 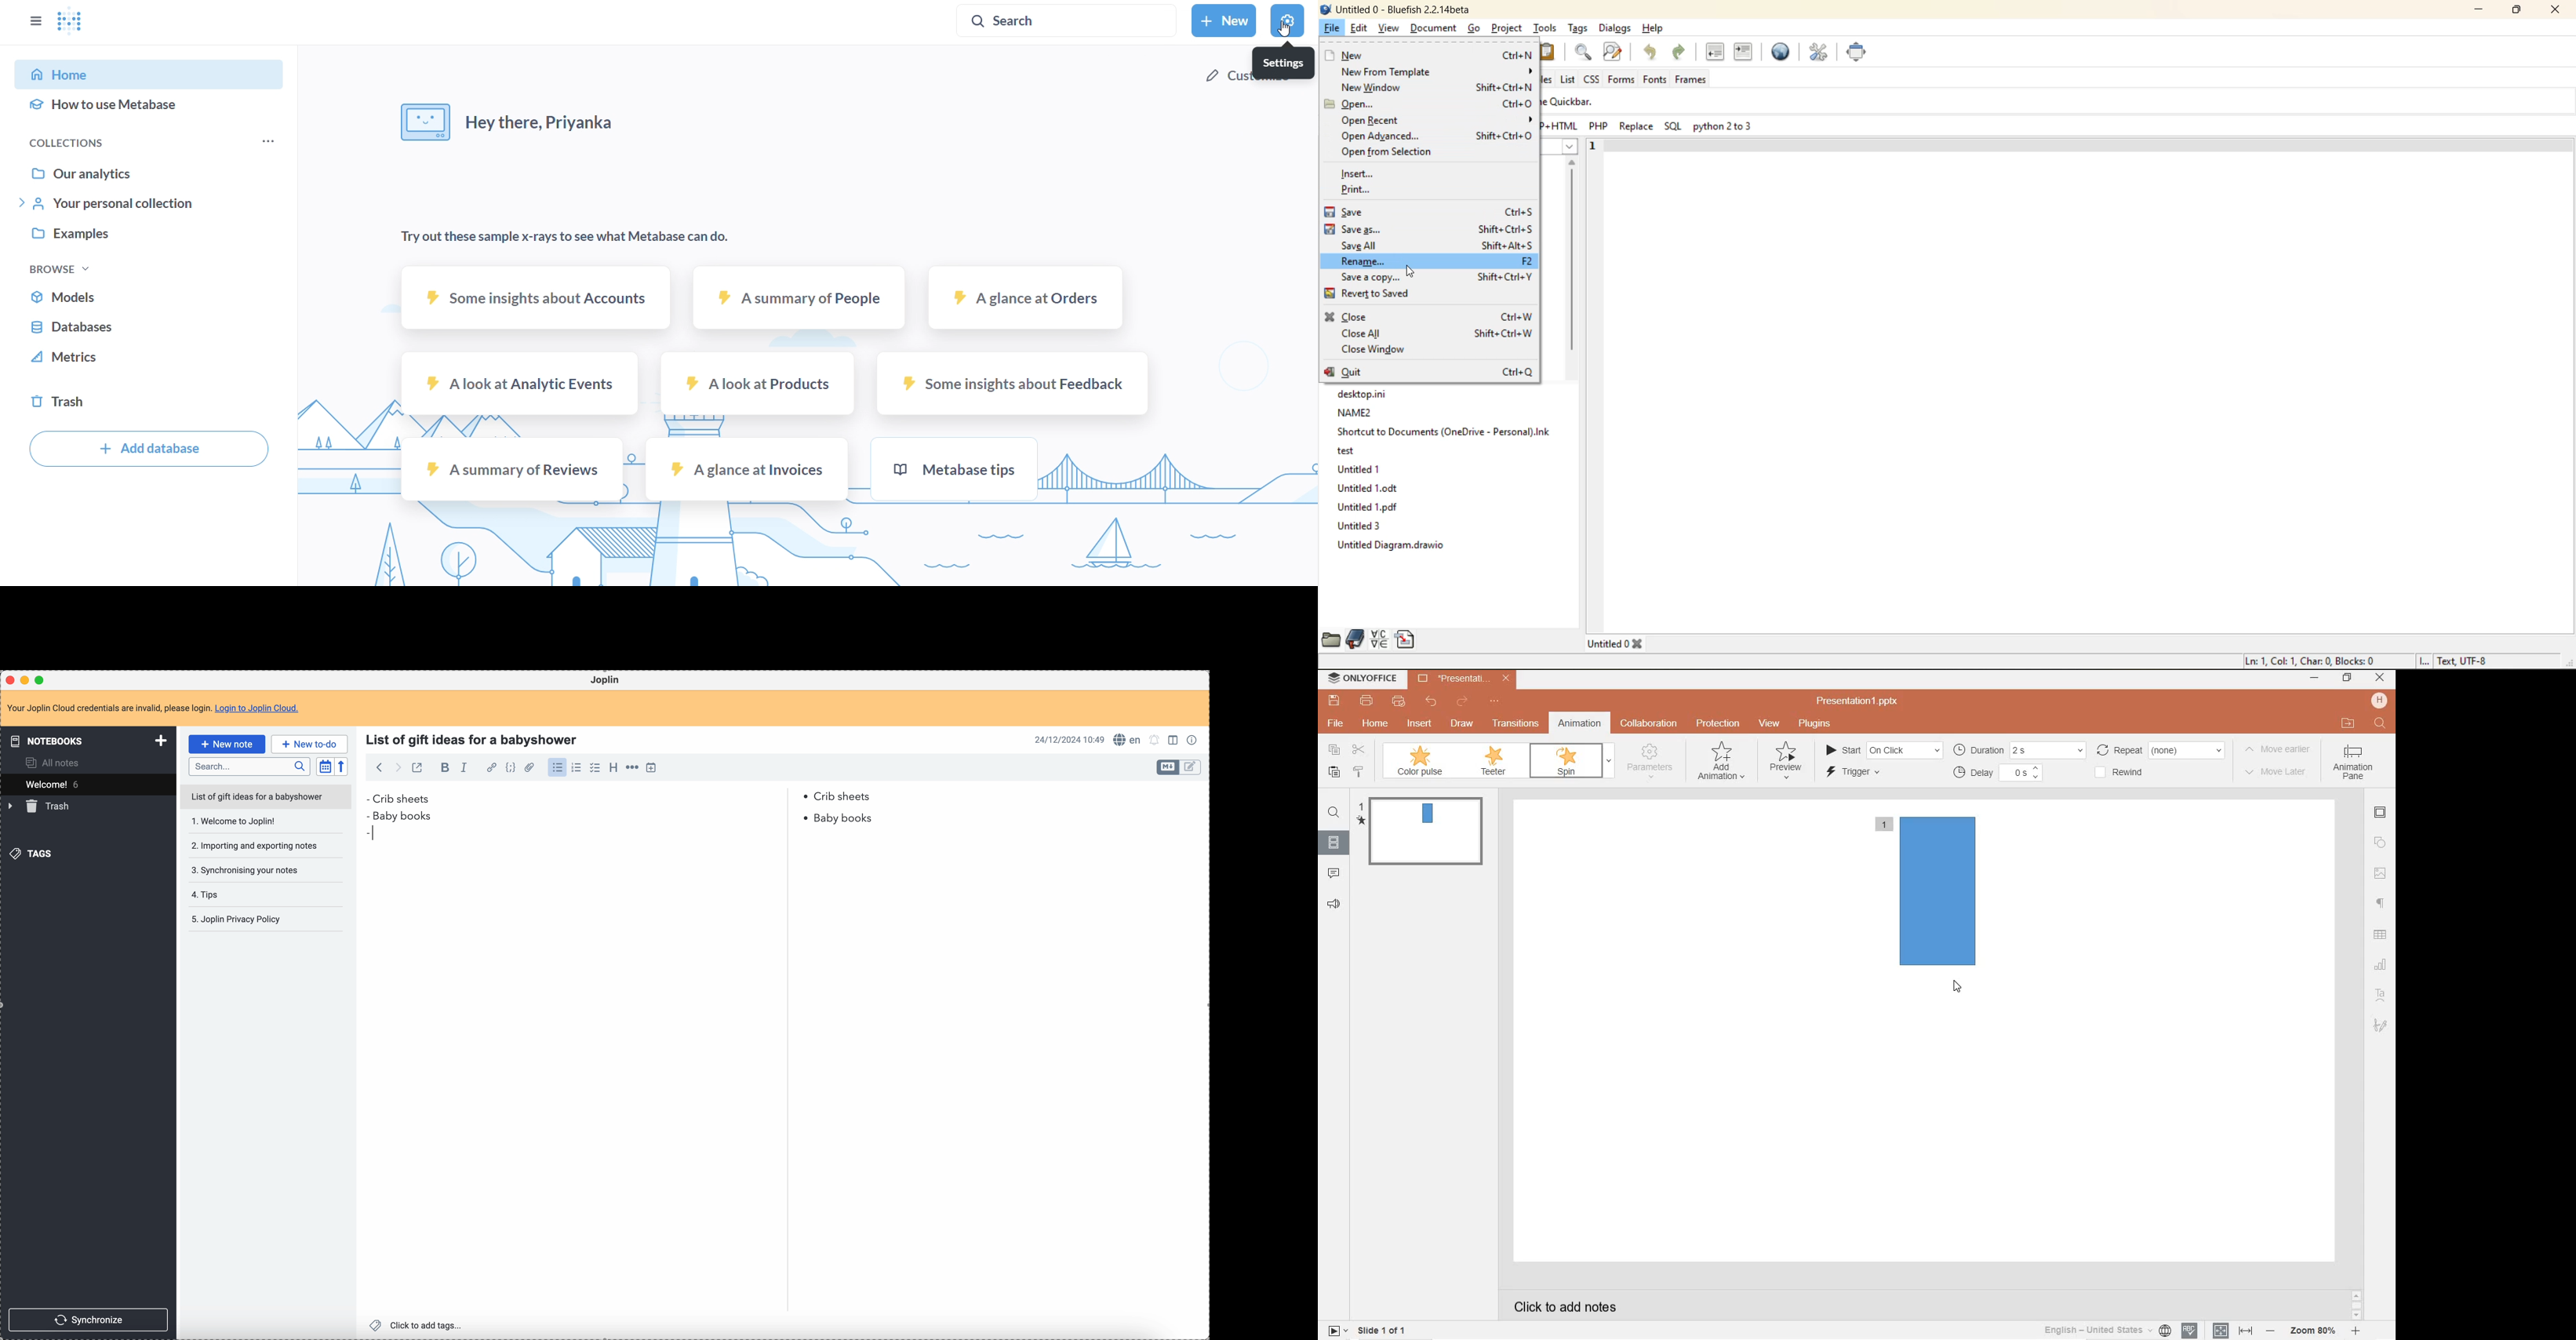 I want to click on how to use metabase, so click(x=151, y=106).